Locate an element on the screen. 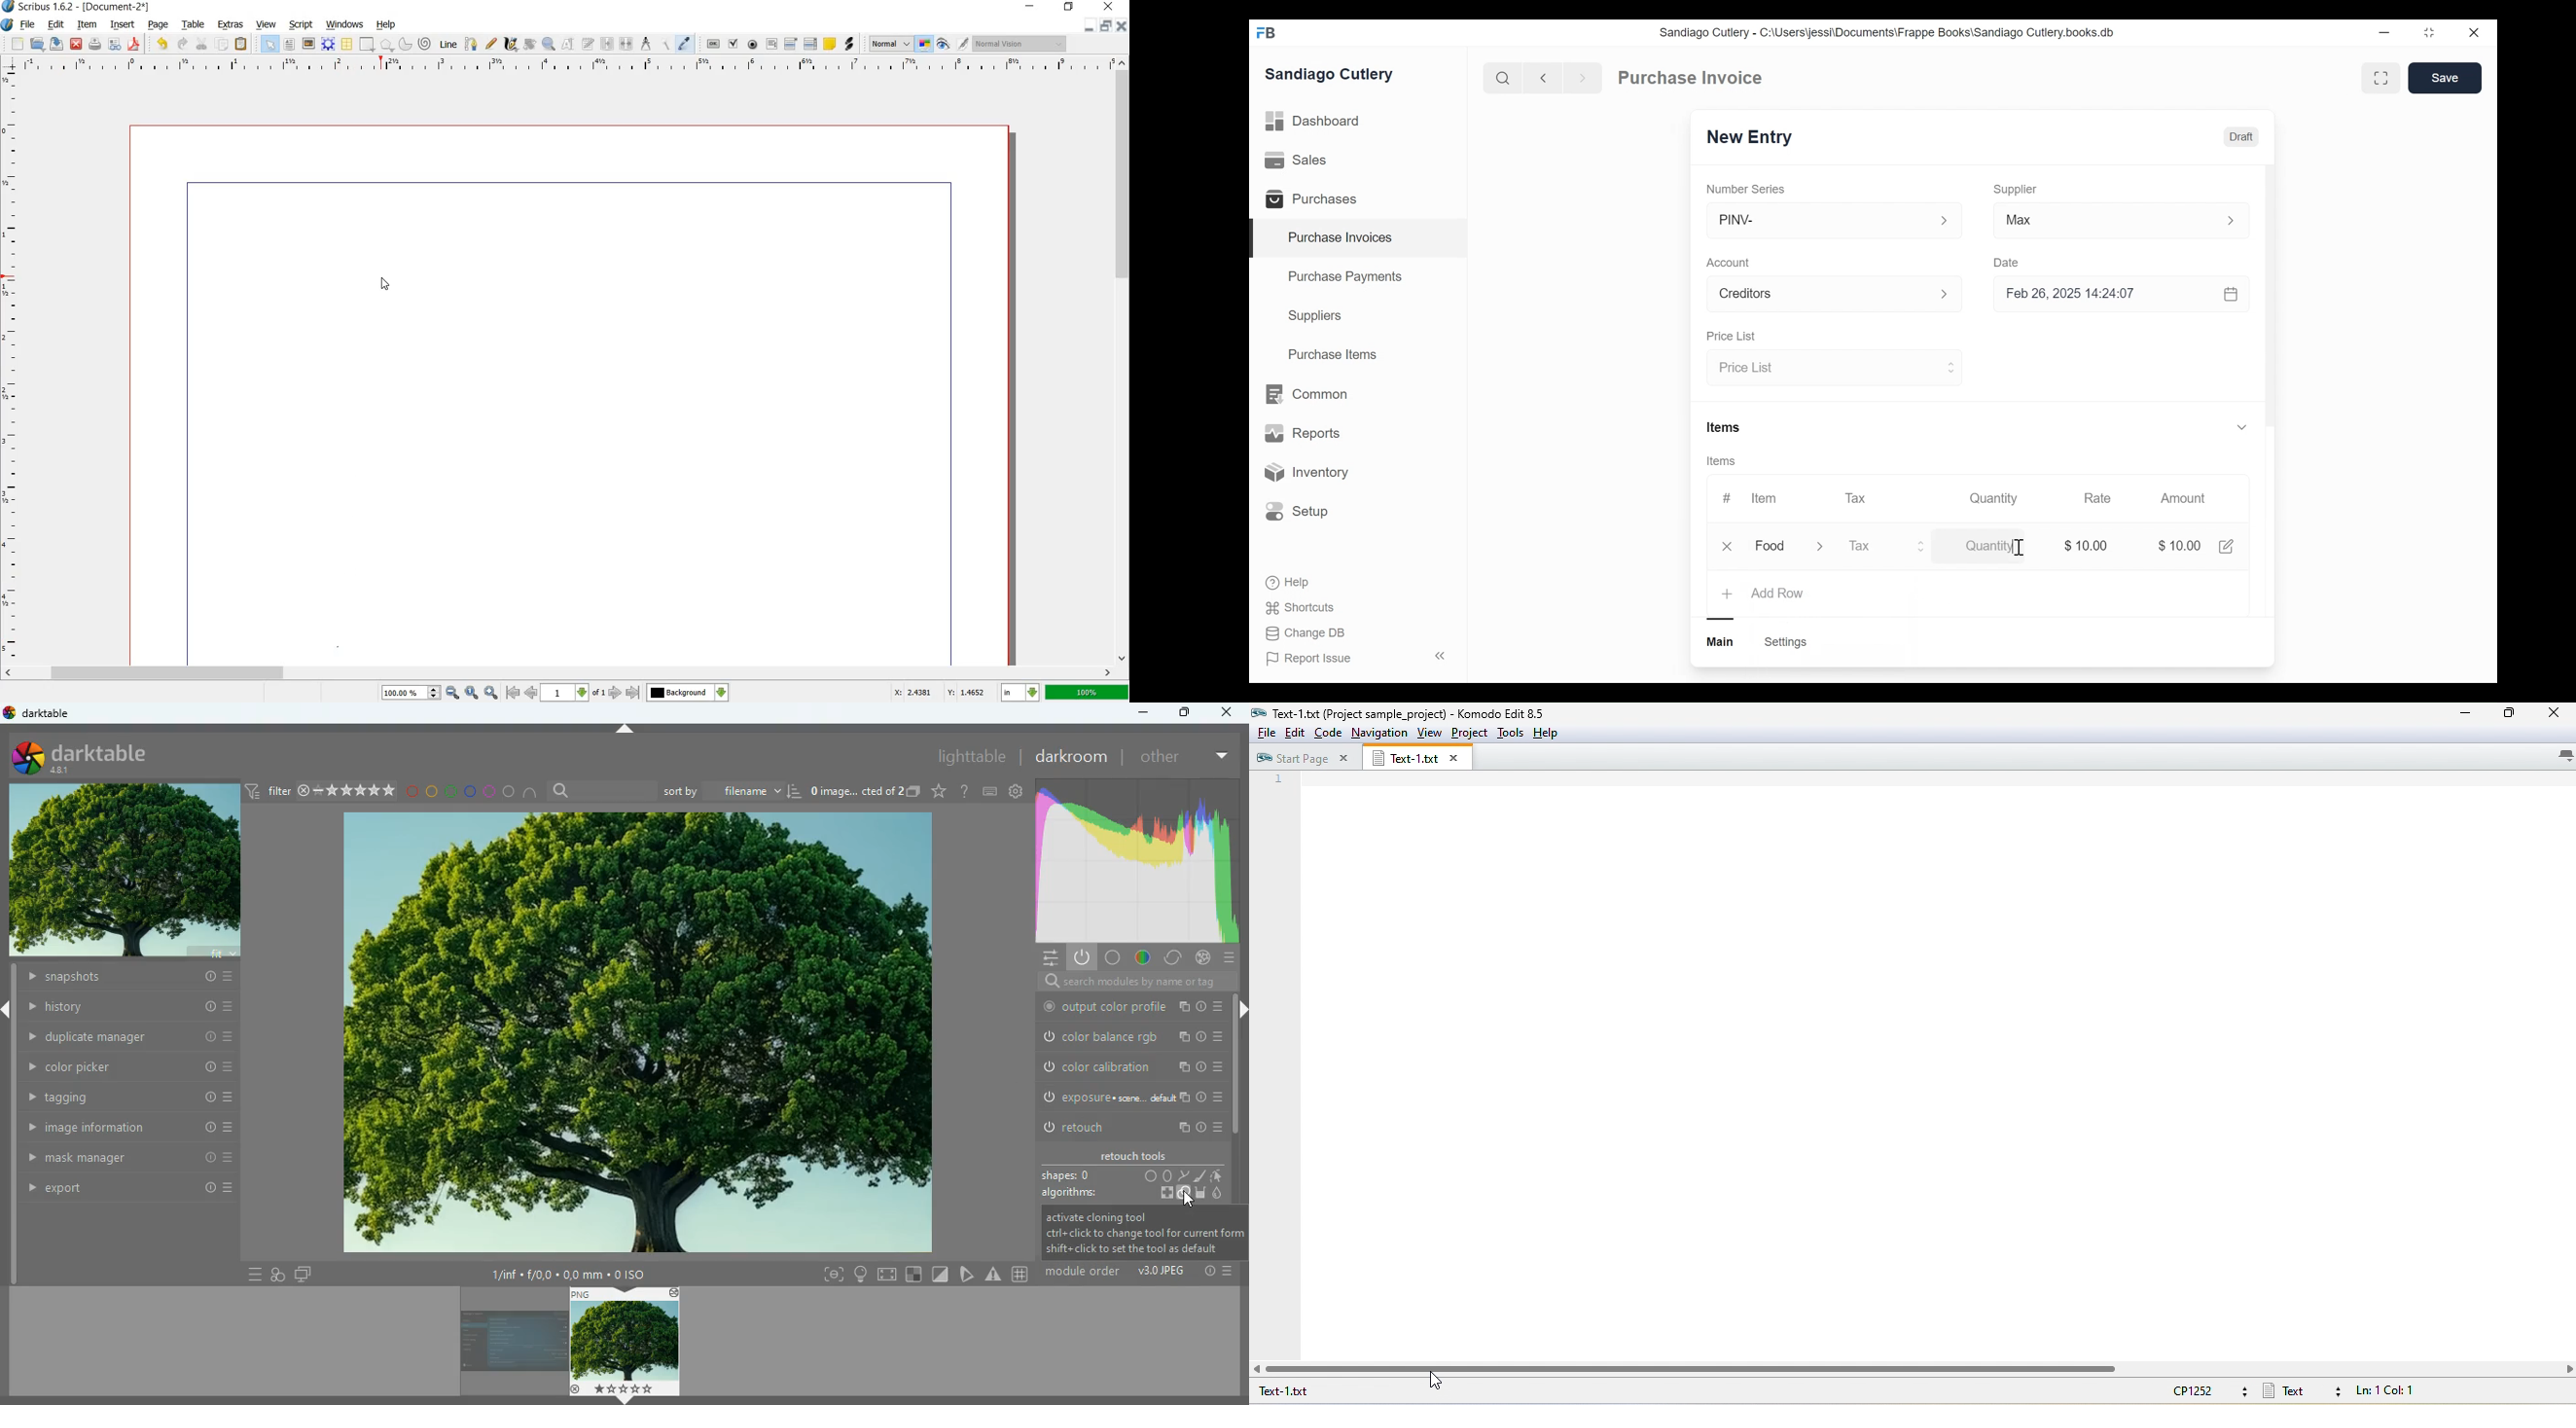  PASTE is located at coordinates (242, 44).